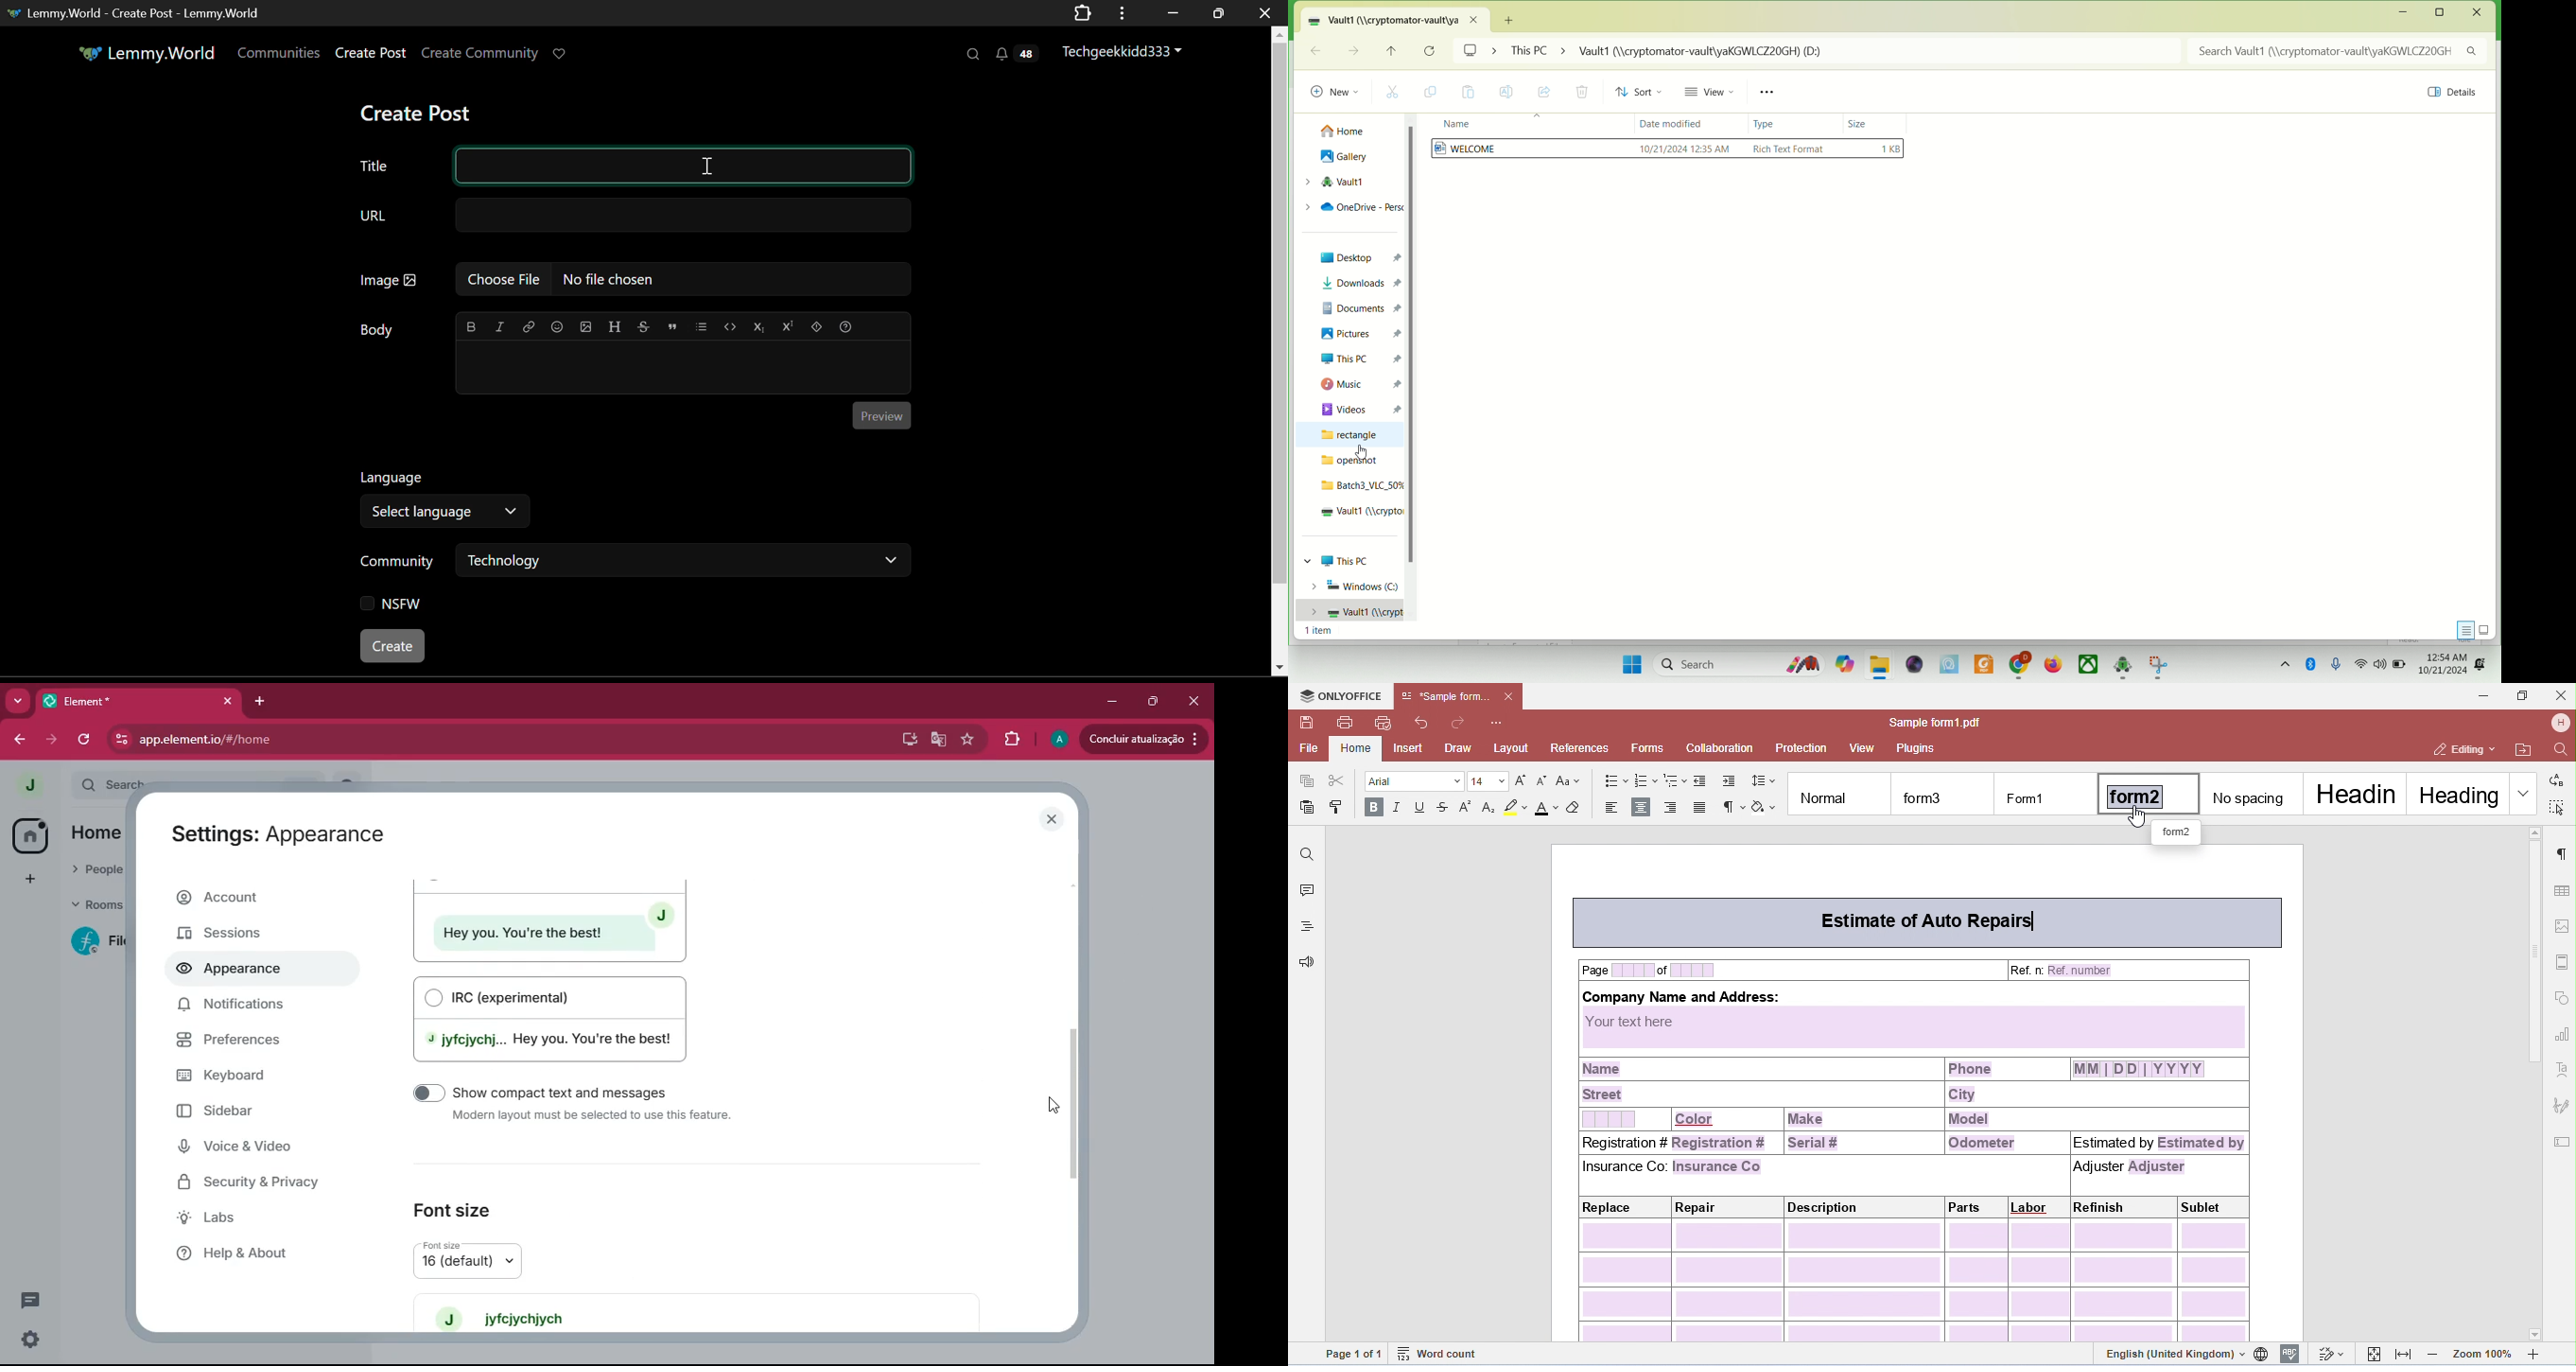 This screenshot has height=1372, width=2576. Describe the element at coordinates (227, 702) in the screenshot. I see `close` at that location.